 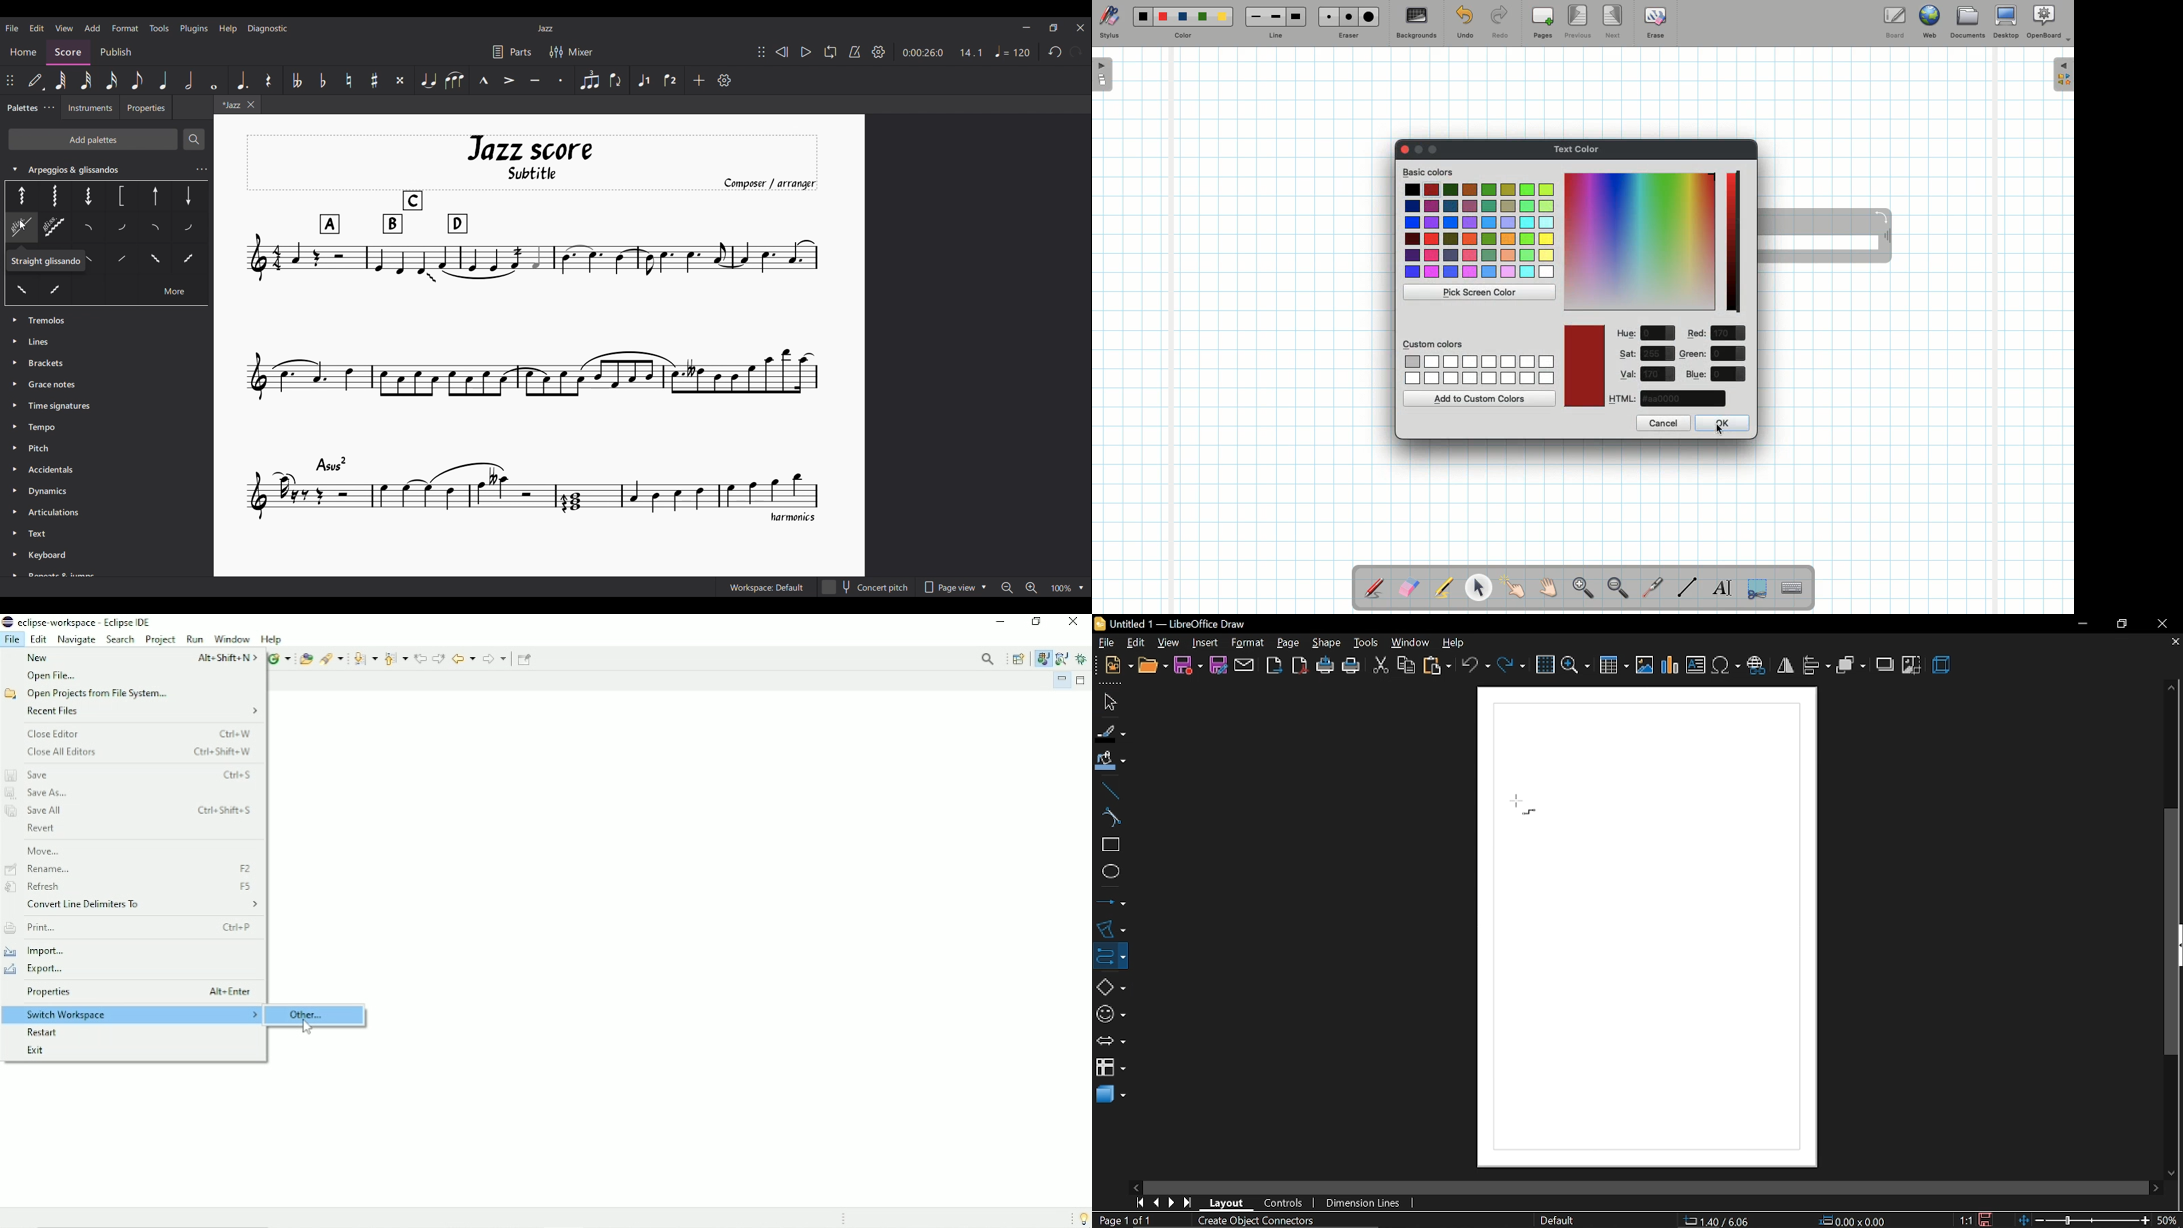 What do you see at coordinates (526, 659) in the screenshot?
I see `Pin editor` at bounding box center [526, 659].